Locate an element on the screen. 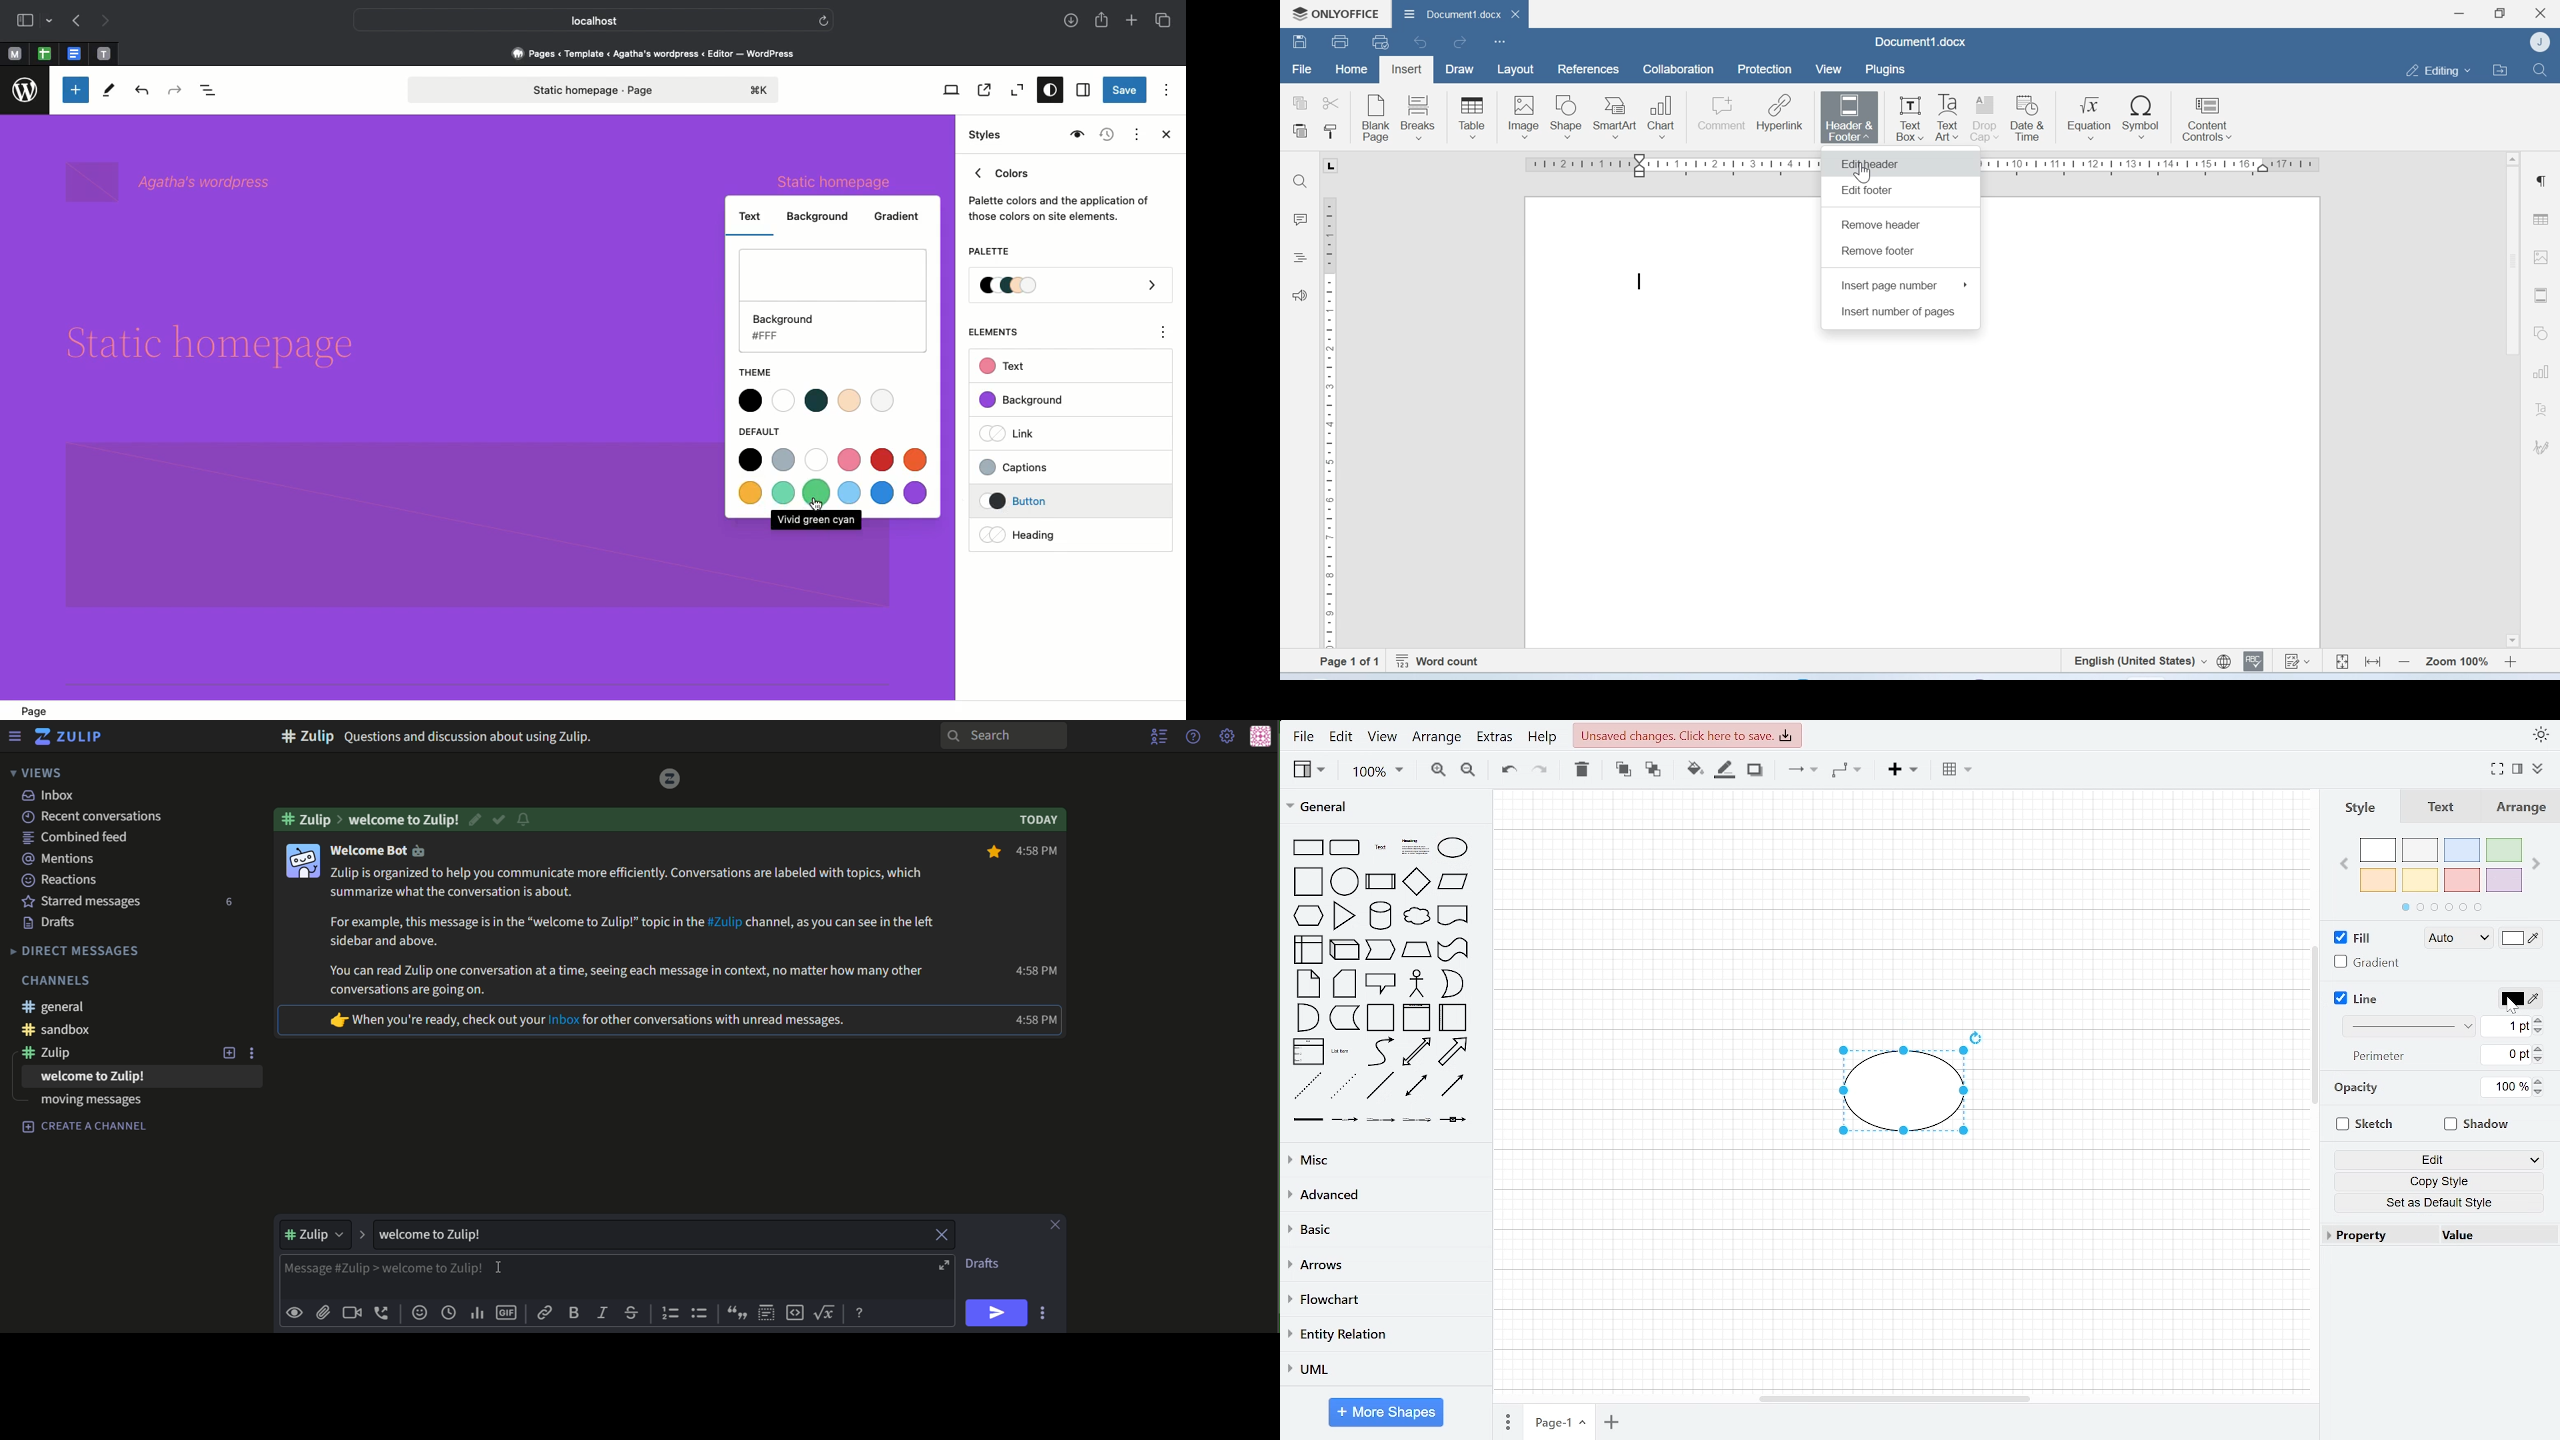 The image size is (2576, 1456). math is located at coordinates (827, 1314).